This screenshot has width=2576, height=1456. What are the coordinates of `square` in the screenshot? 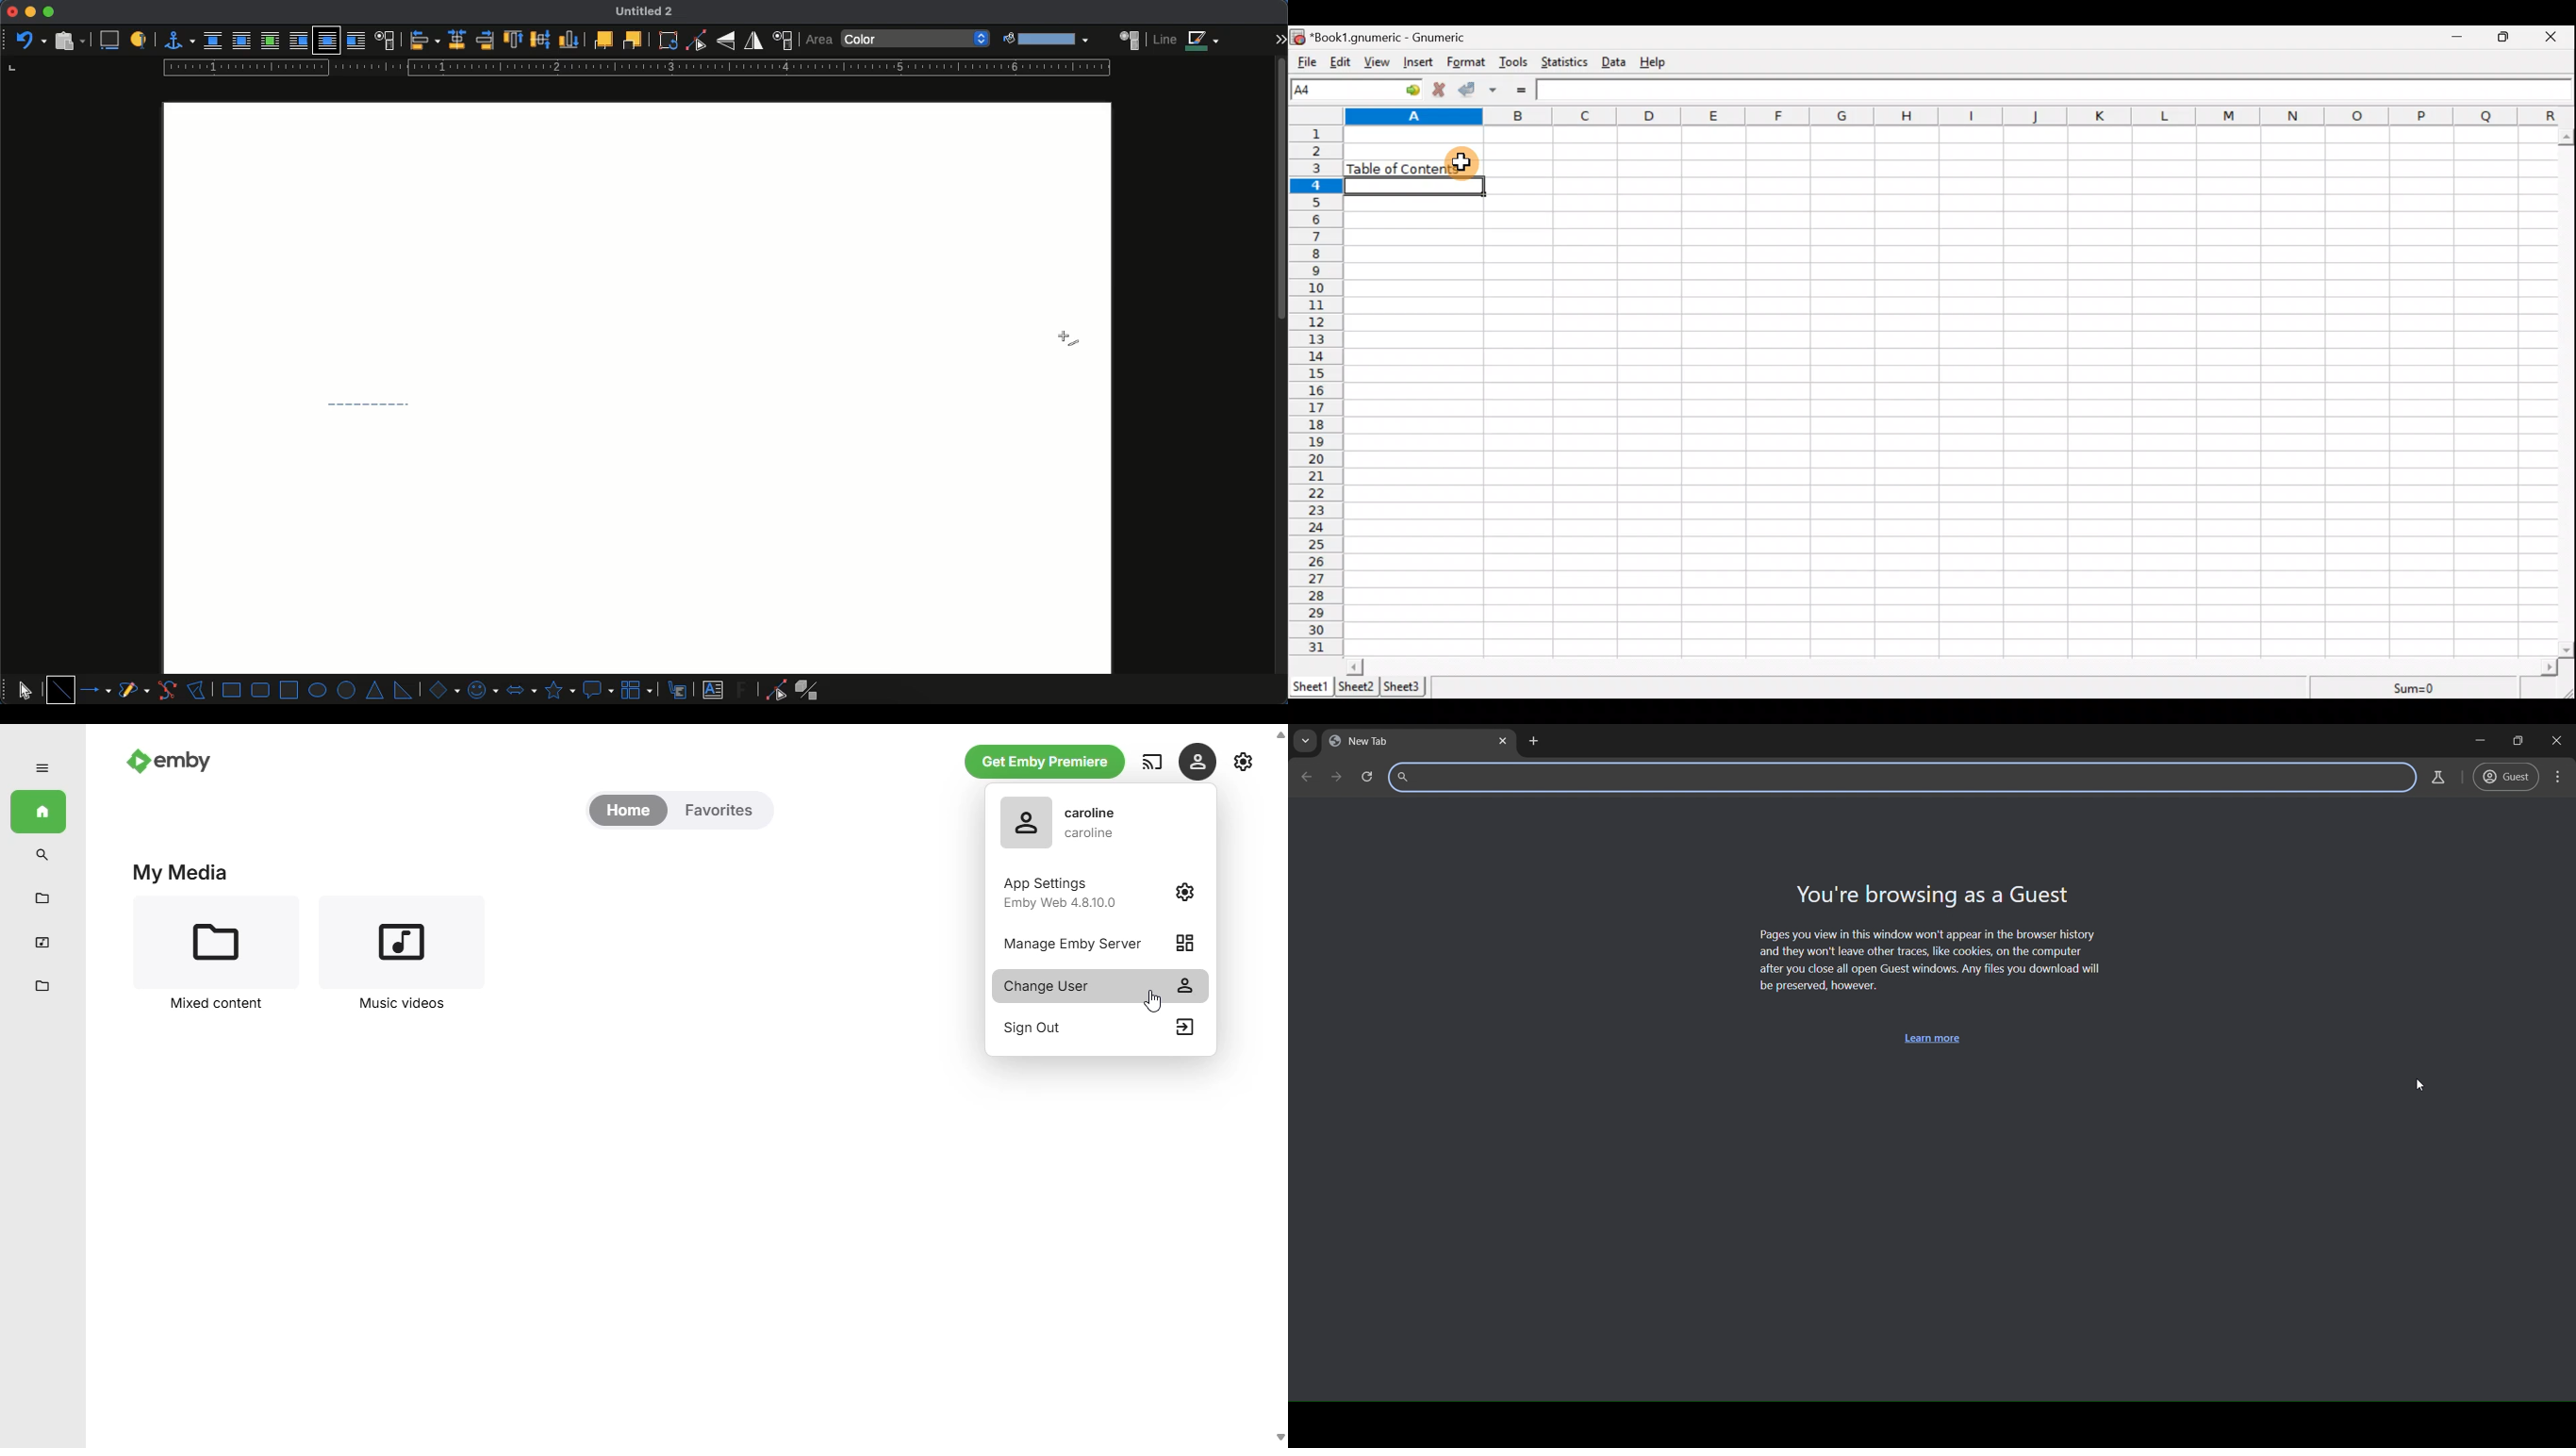 It's located at (289, 689).